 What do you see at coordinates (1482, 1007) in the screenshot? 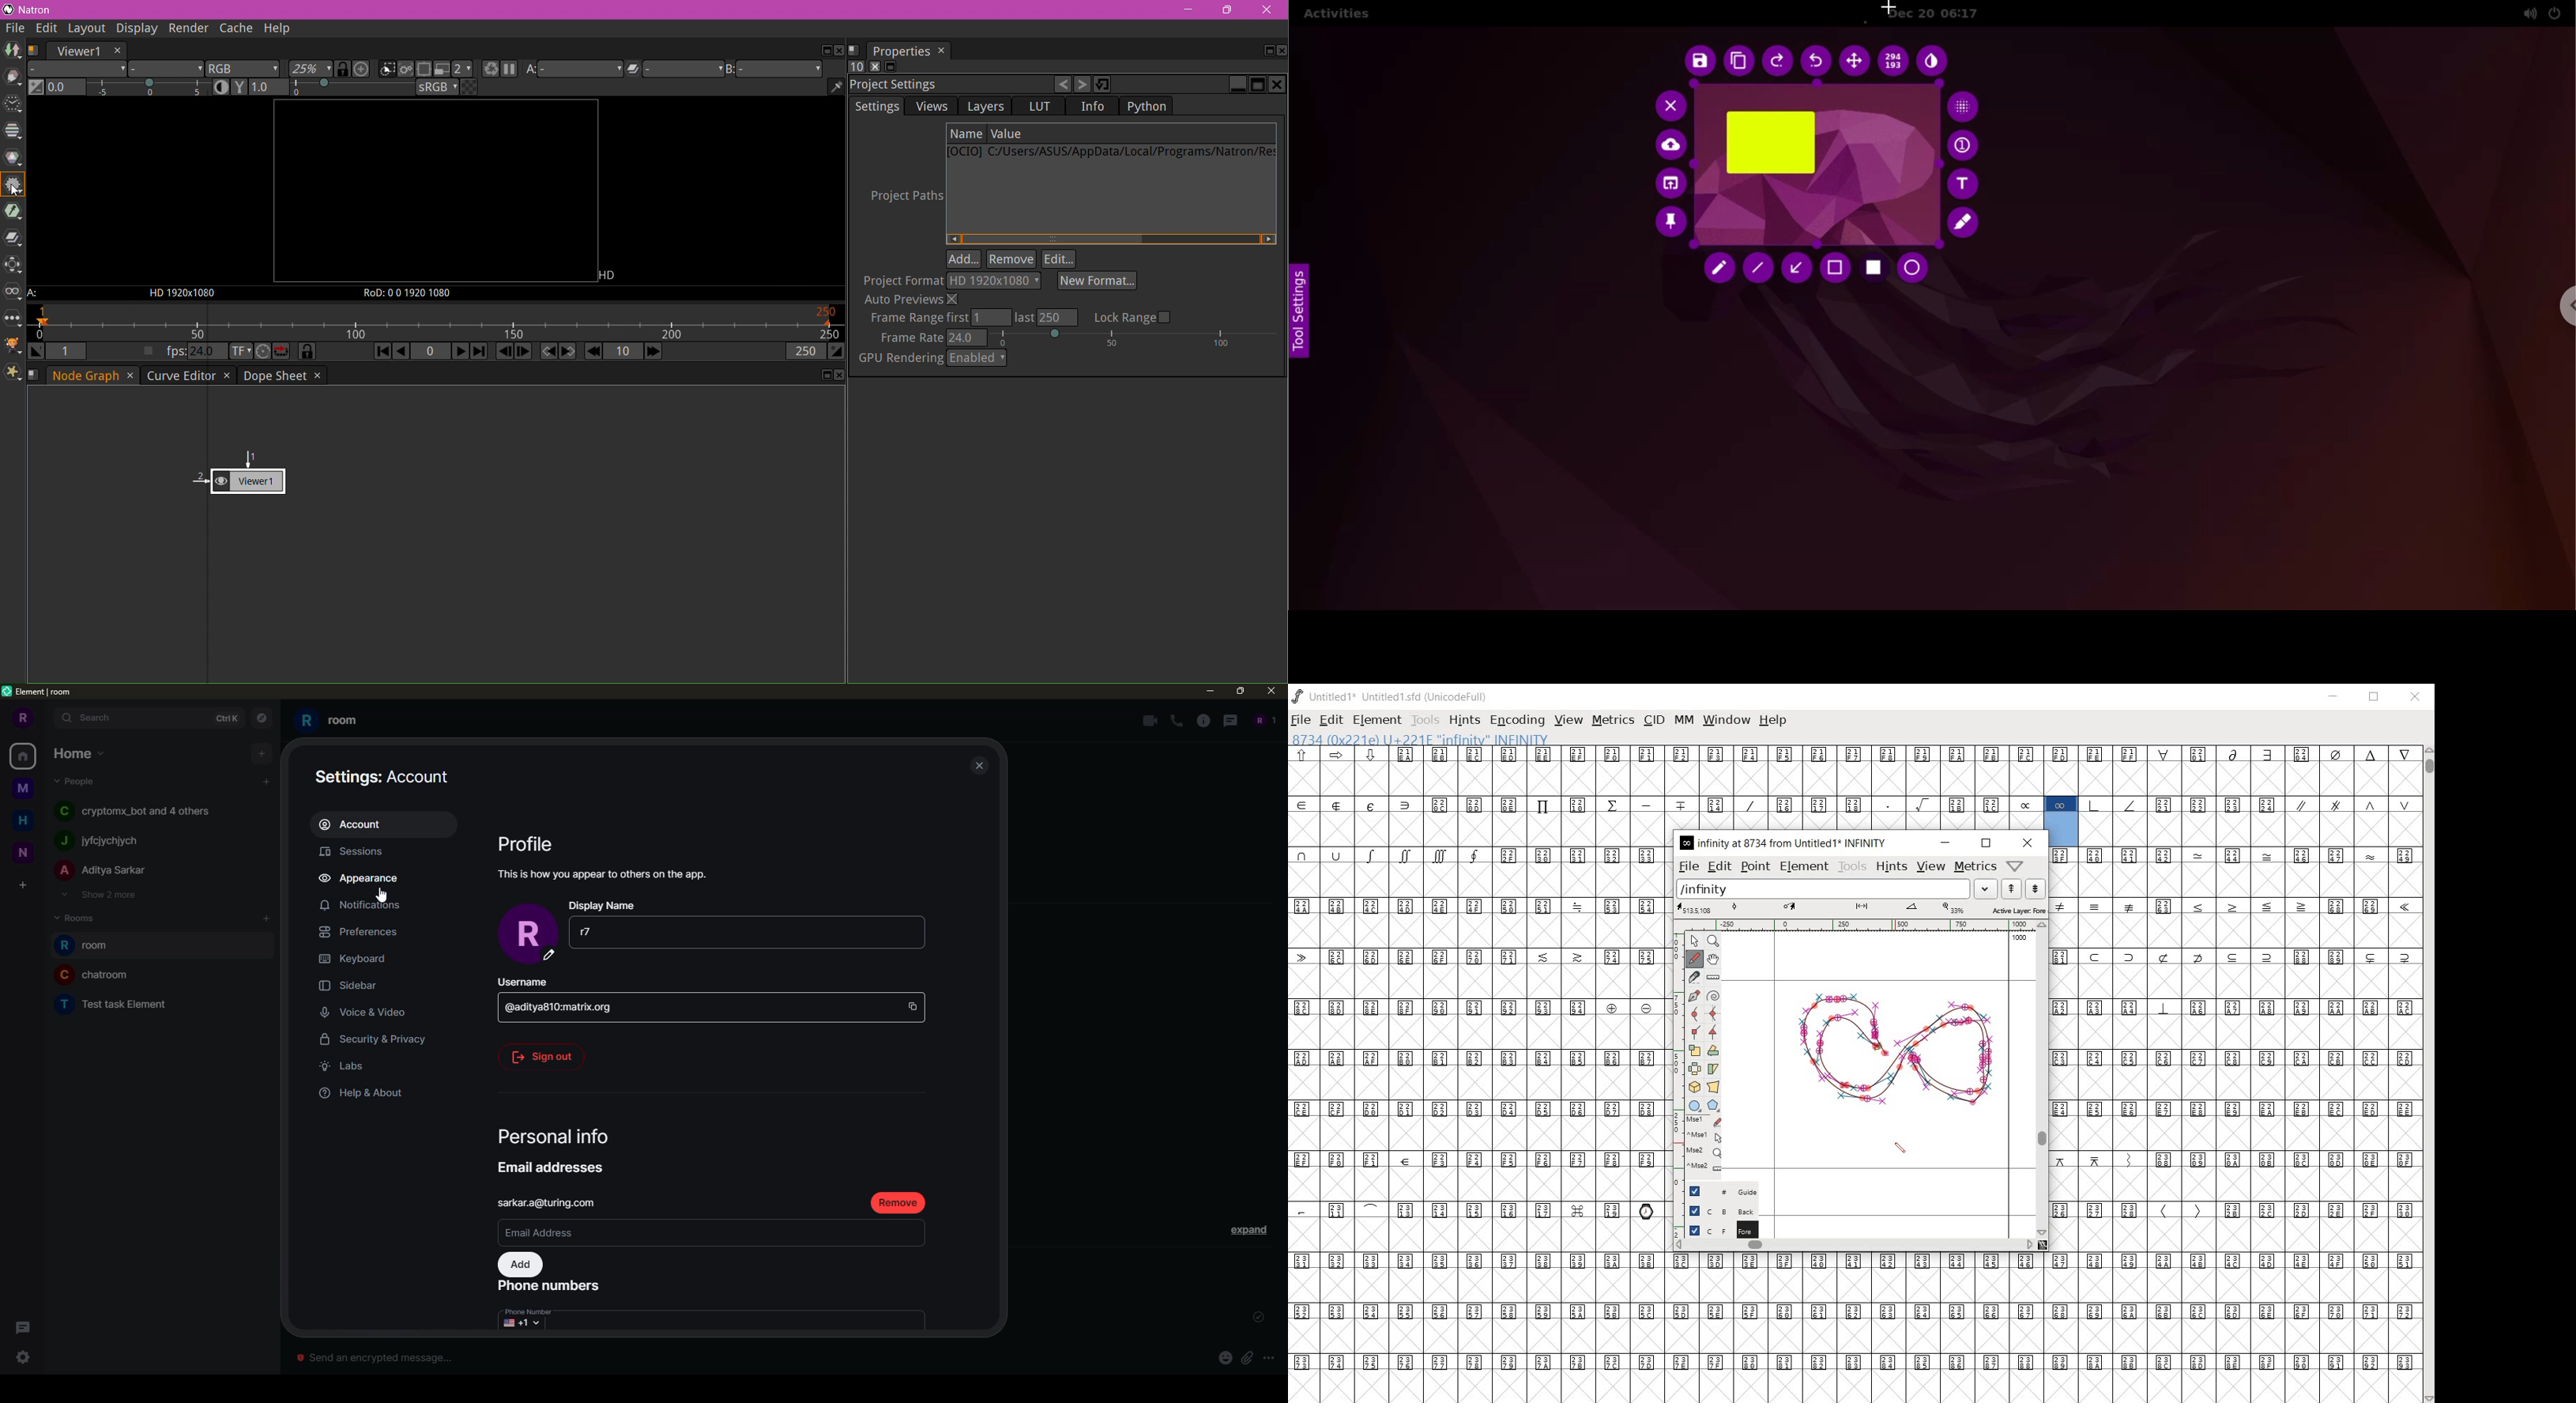
I see `Unicode code points` at bounding box center [1482, 1007].